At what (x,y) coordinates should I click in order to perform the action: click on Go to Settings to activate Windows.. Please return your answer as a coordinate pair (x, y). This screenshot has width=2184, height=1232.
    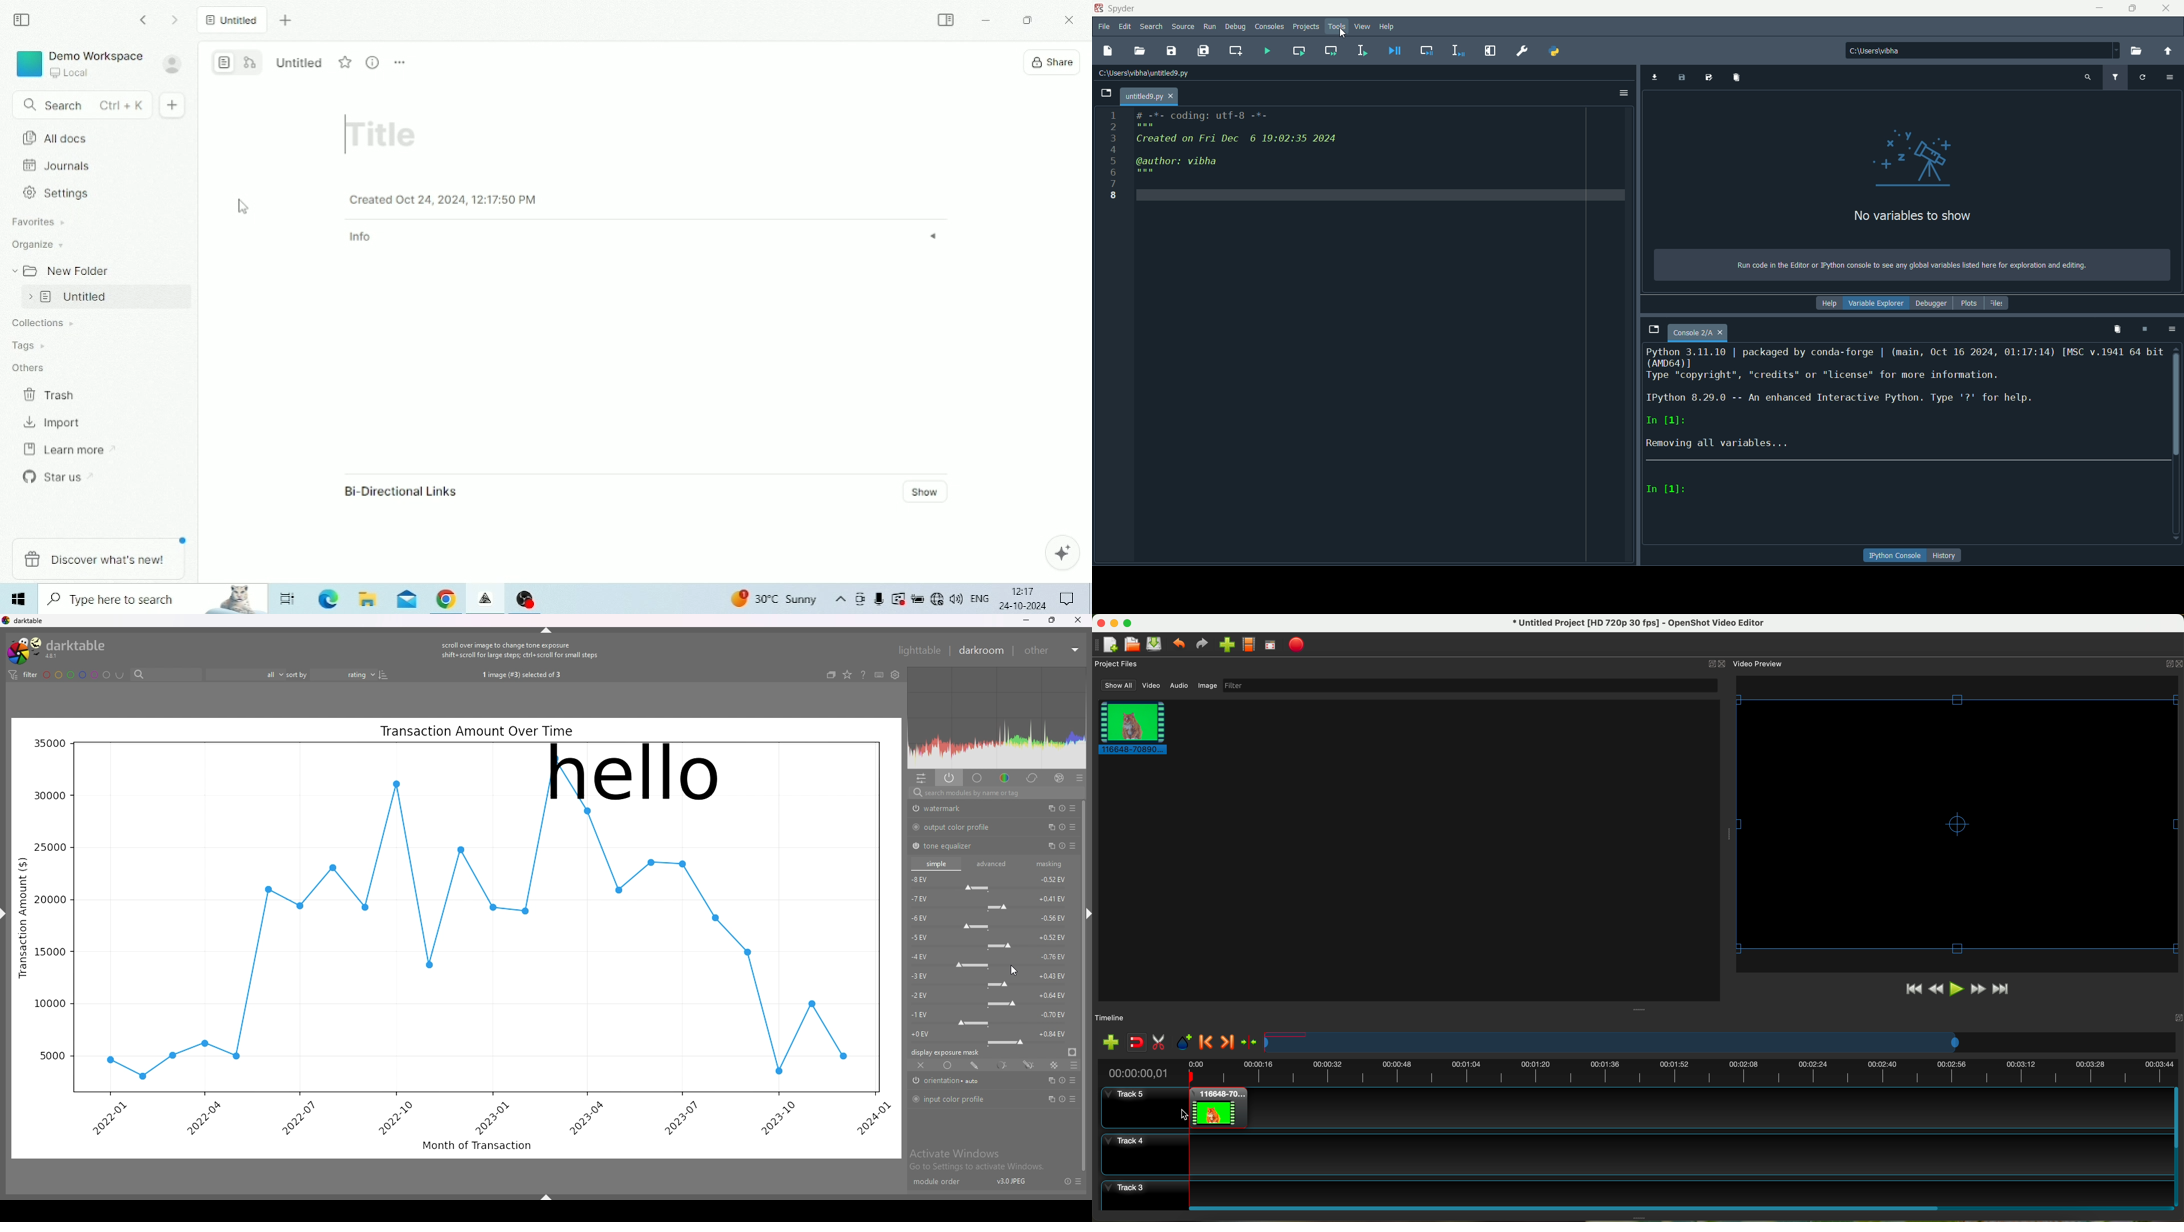
    Looking at the image, I should click on (978, 1169).